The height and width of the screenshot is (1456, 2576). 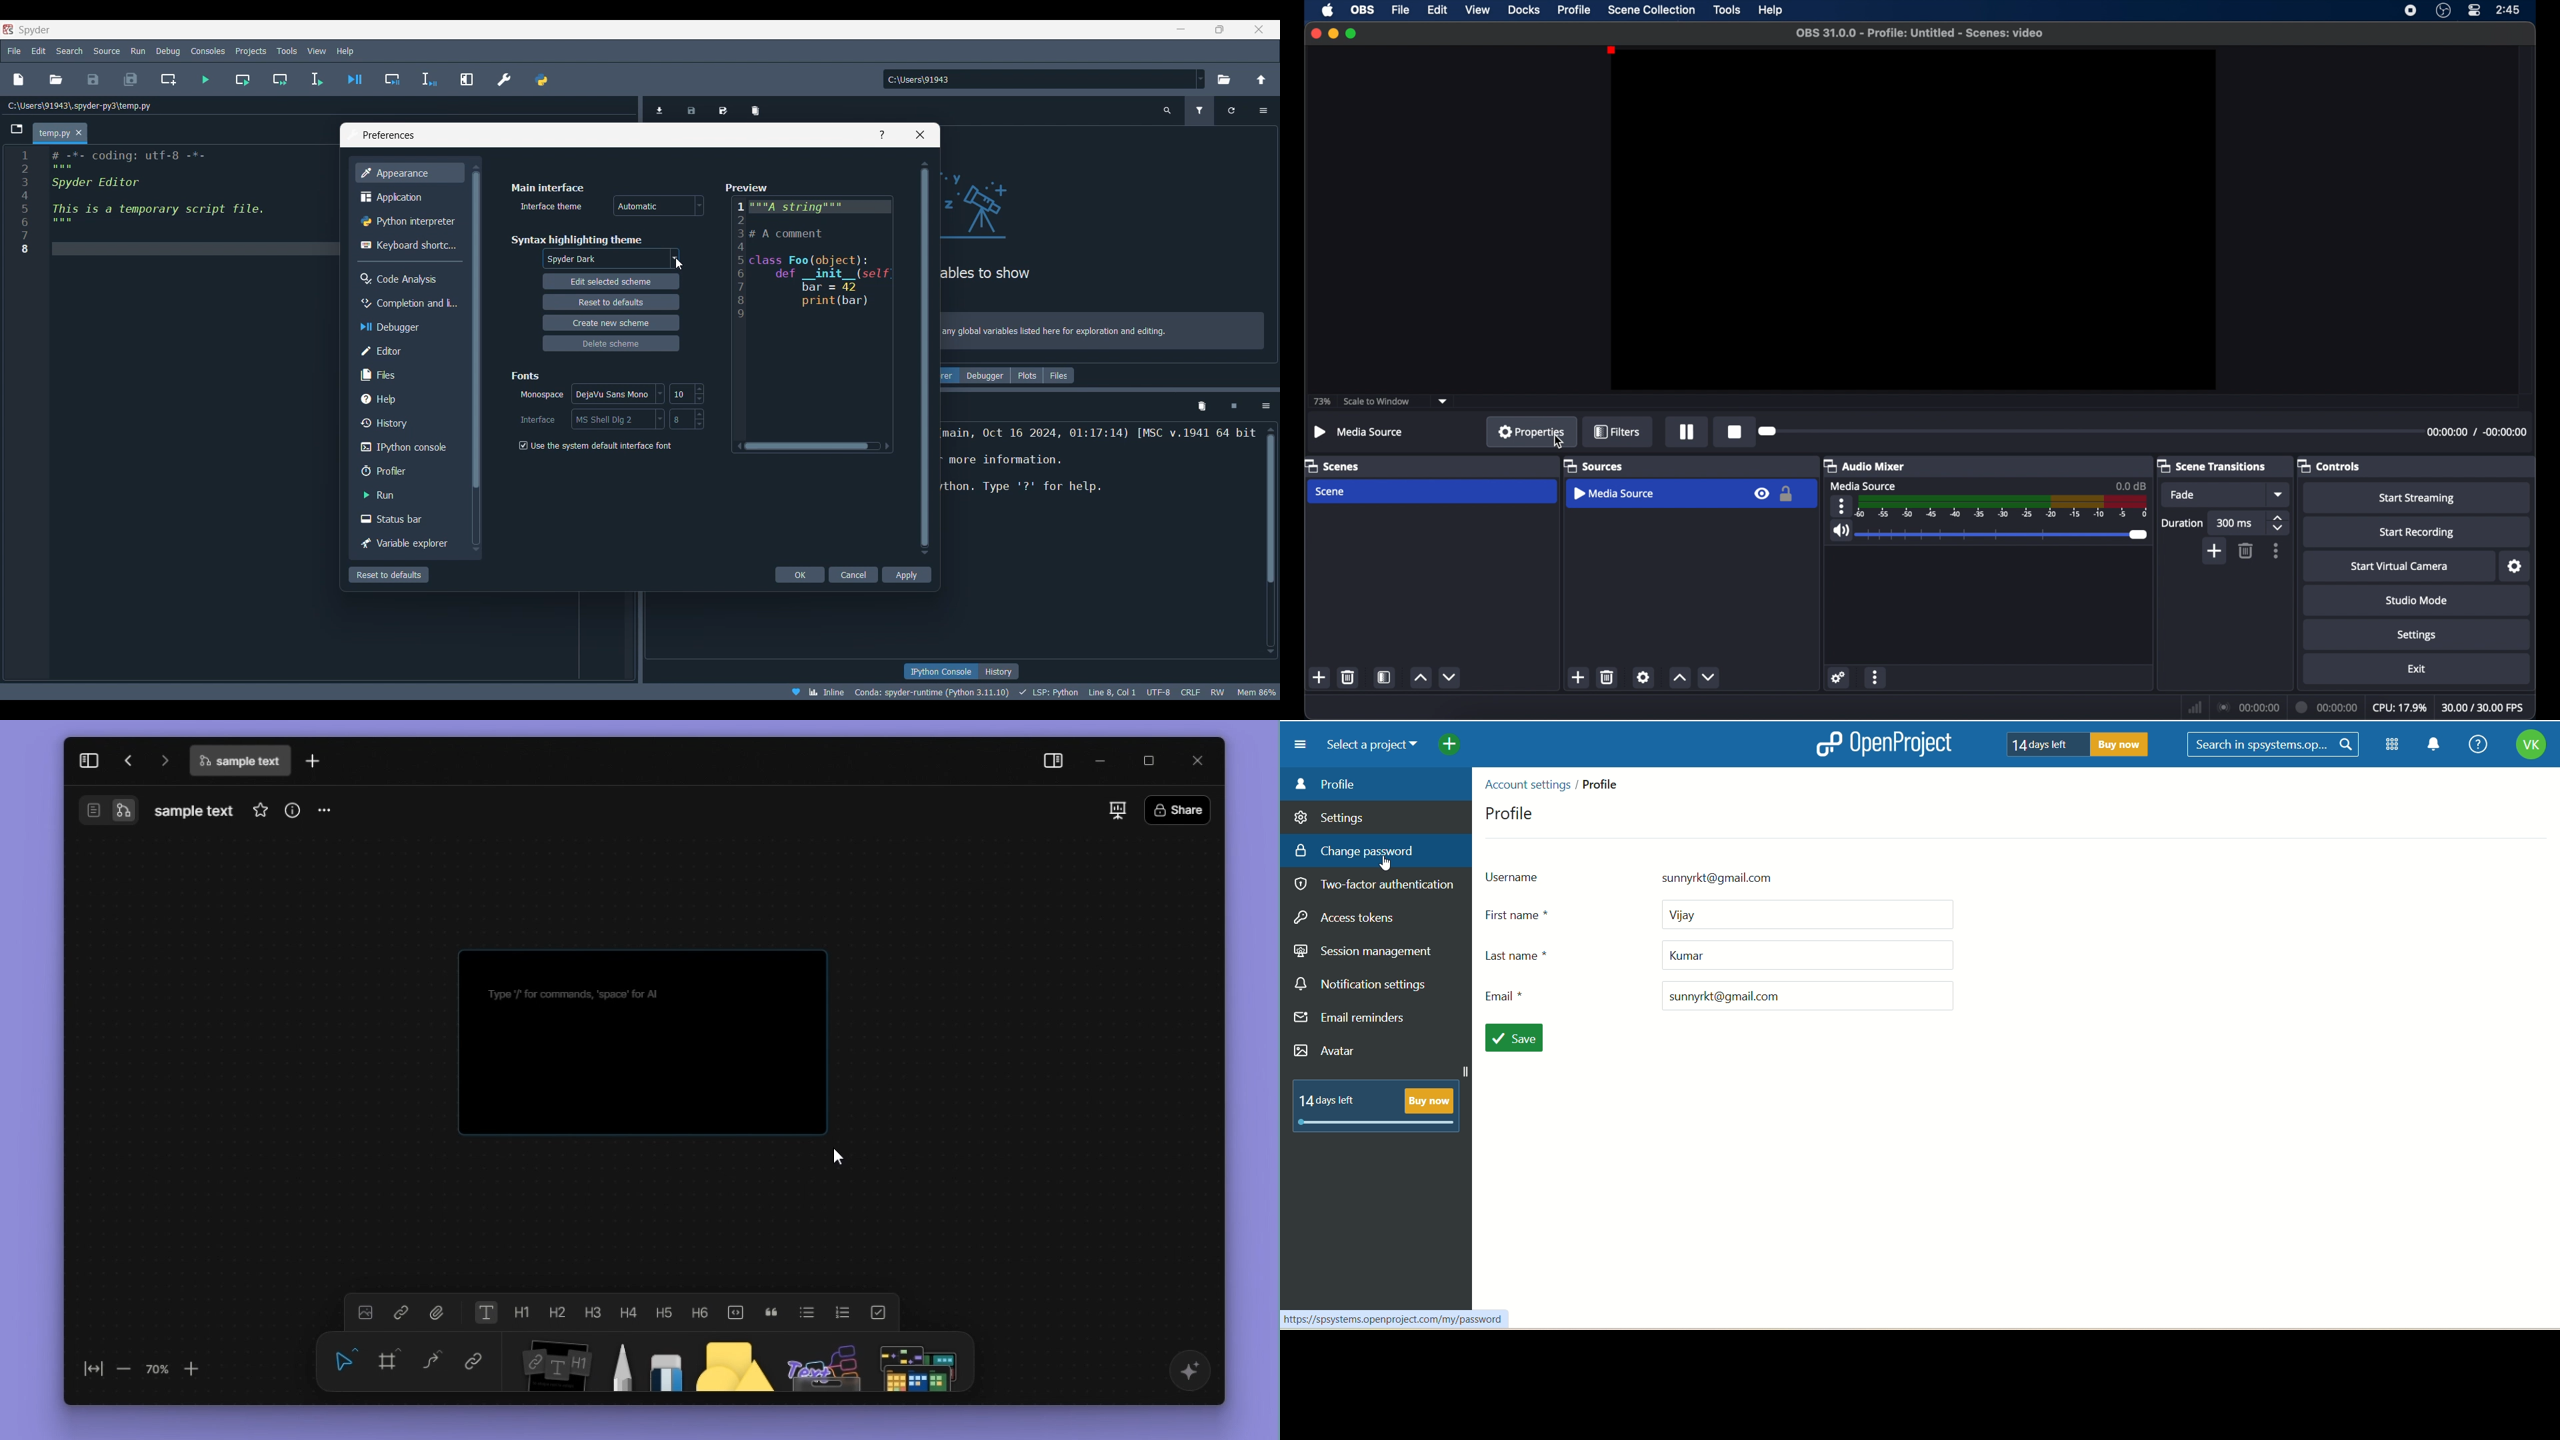 I want to click on slider, so click(x=2003, y=535).